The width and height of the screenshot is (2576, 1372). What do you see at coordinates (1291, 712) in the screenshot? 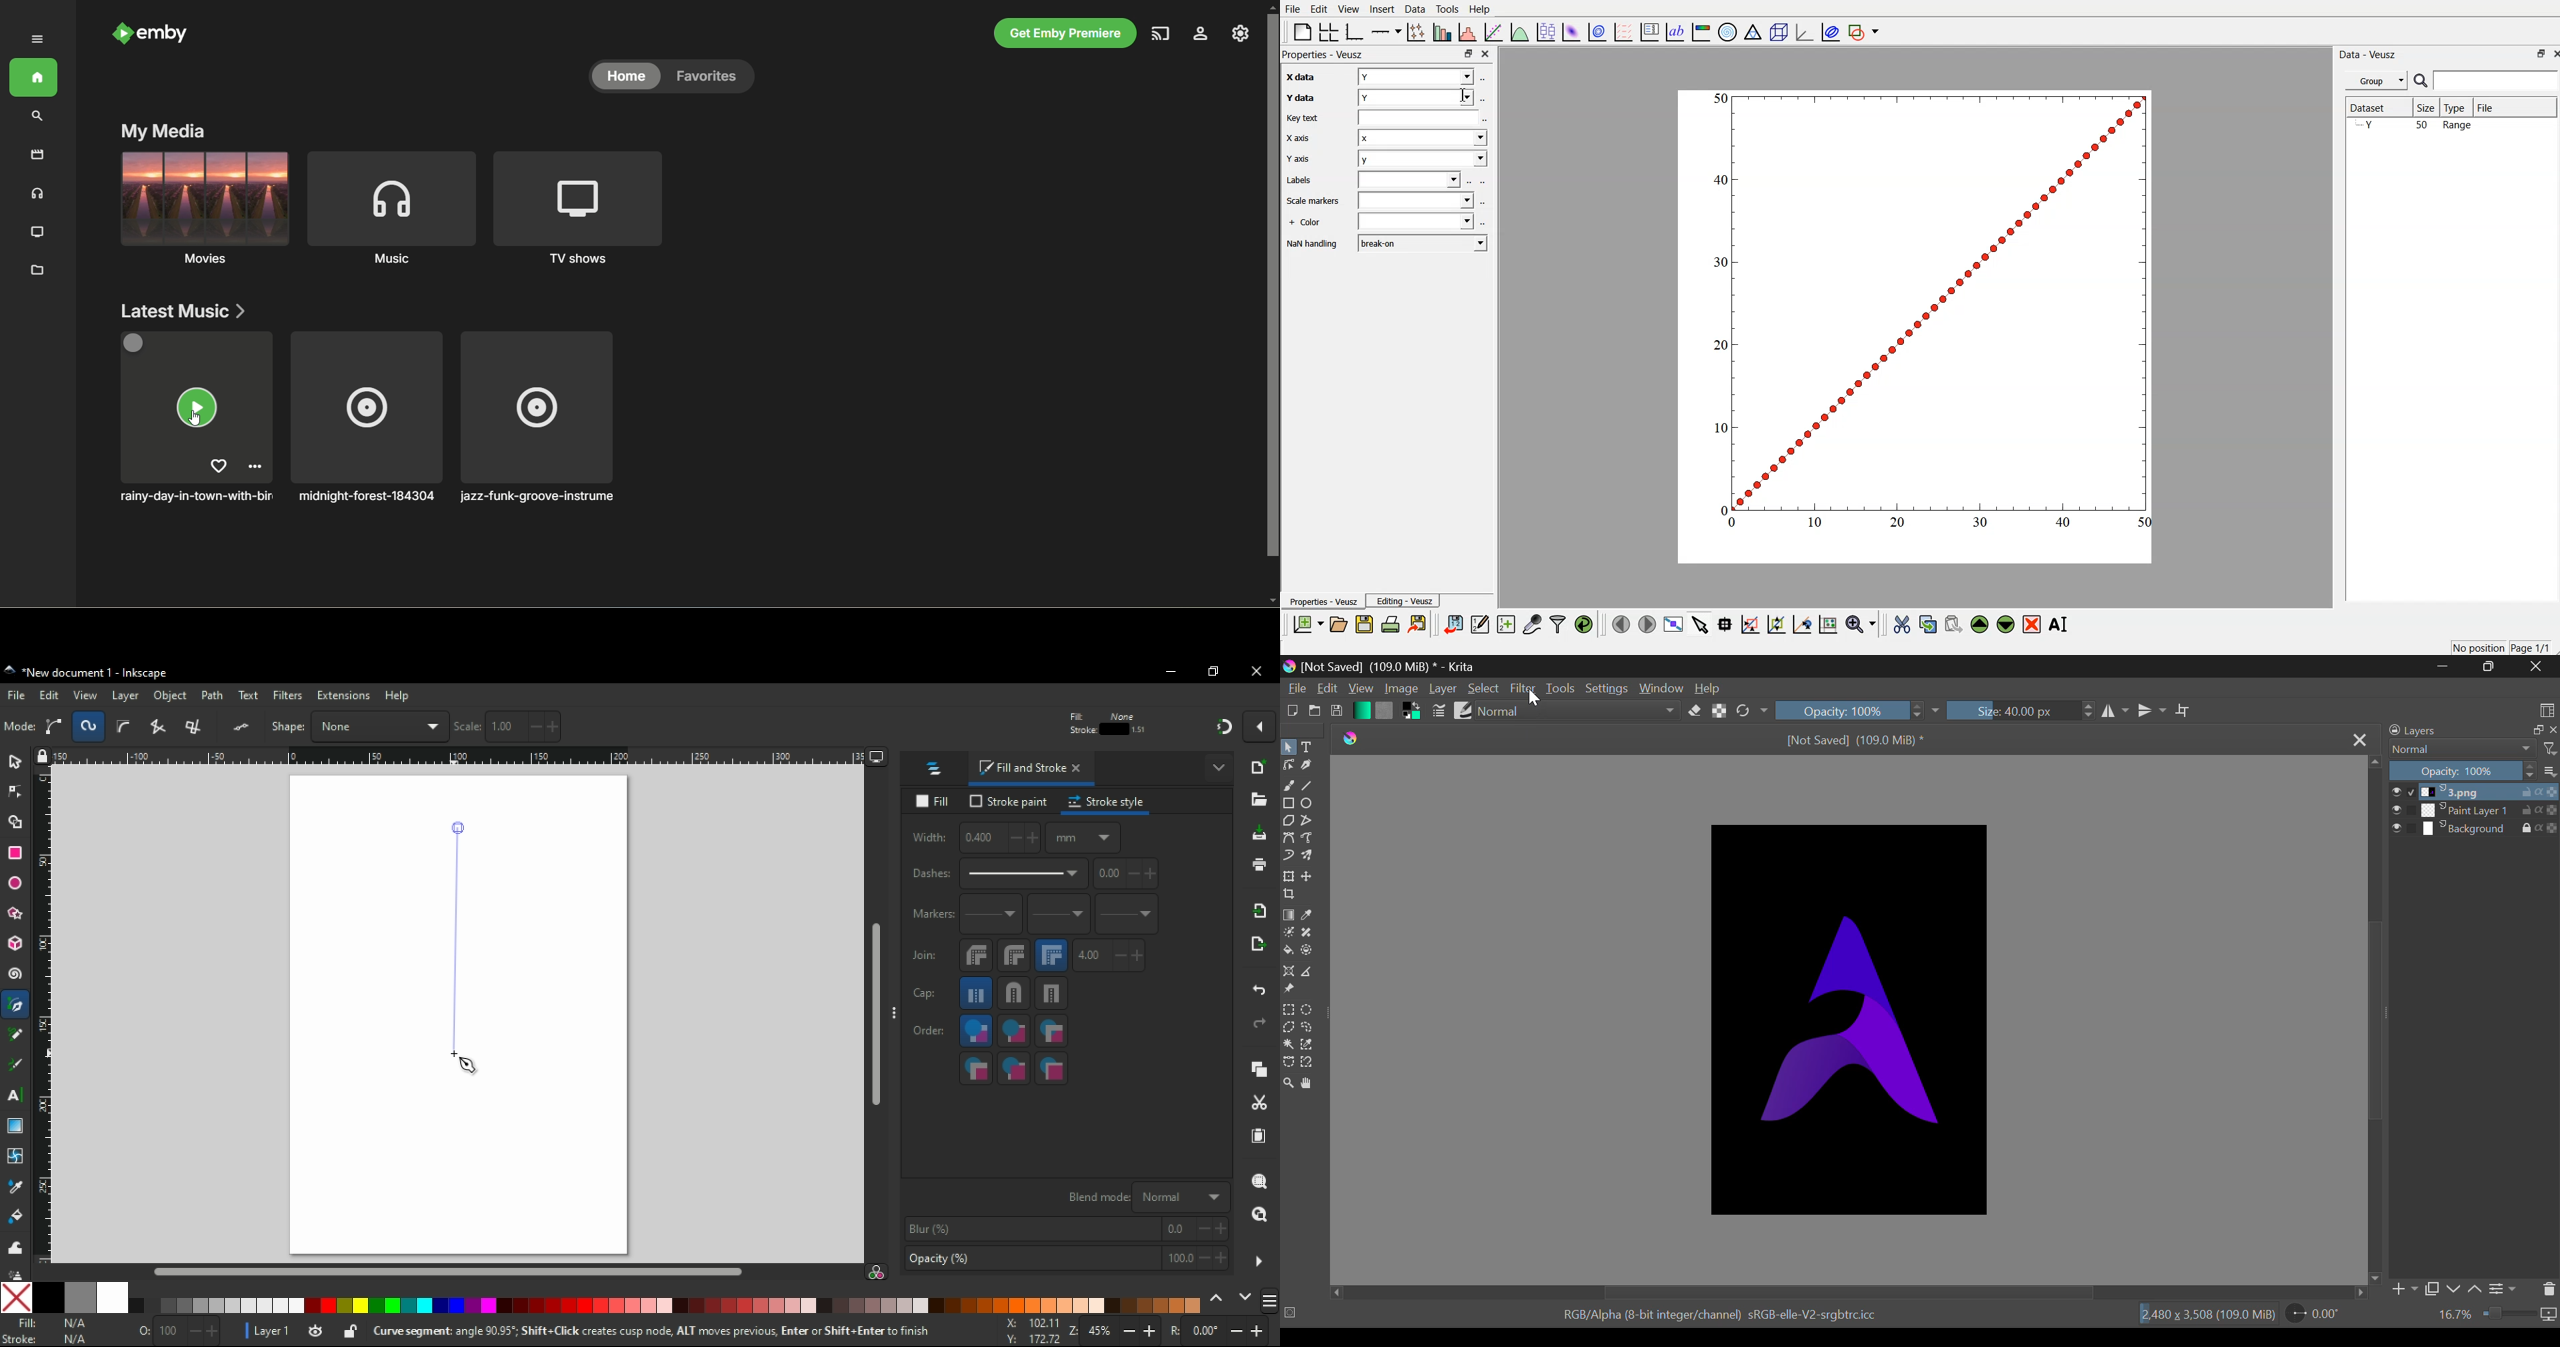
I see `New` at bounding box center [1291, 712].